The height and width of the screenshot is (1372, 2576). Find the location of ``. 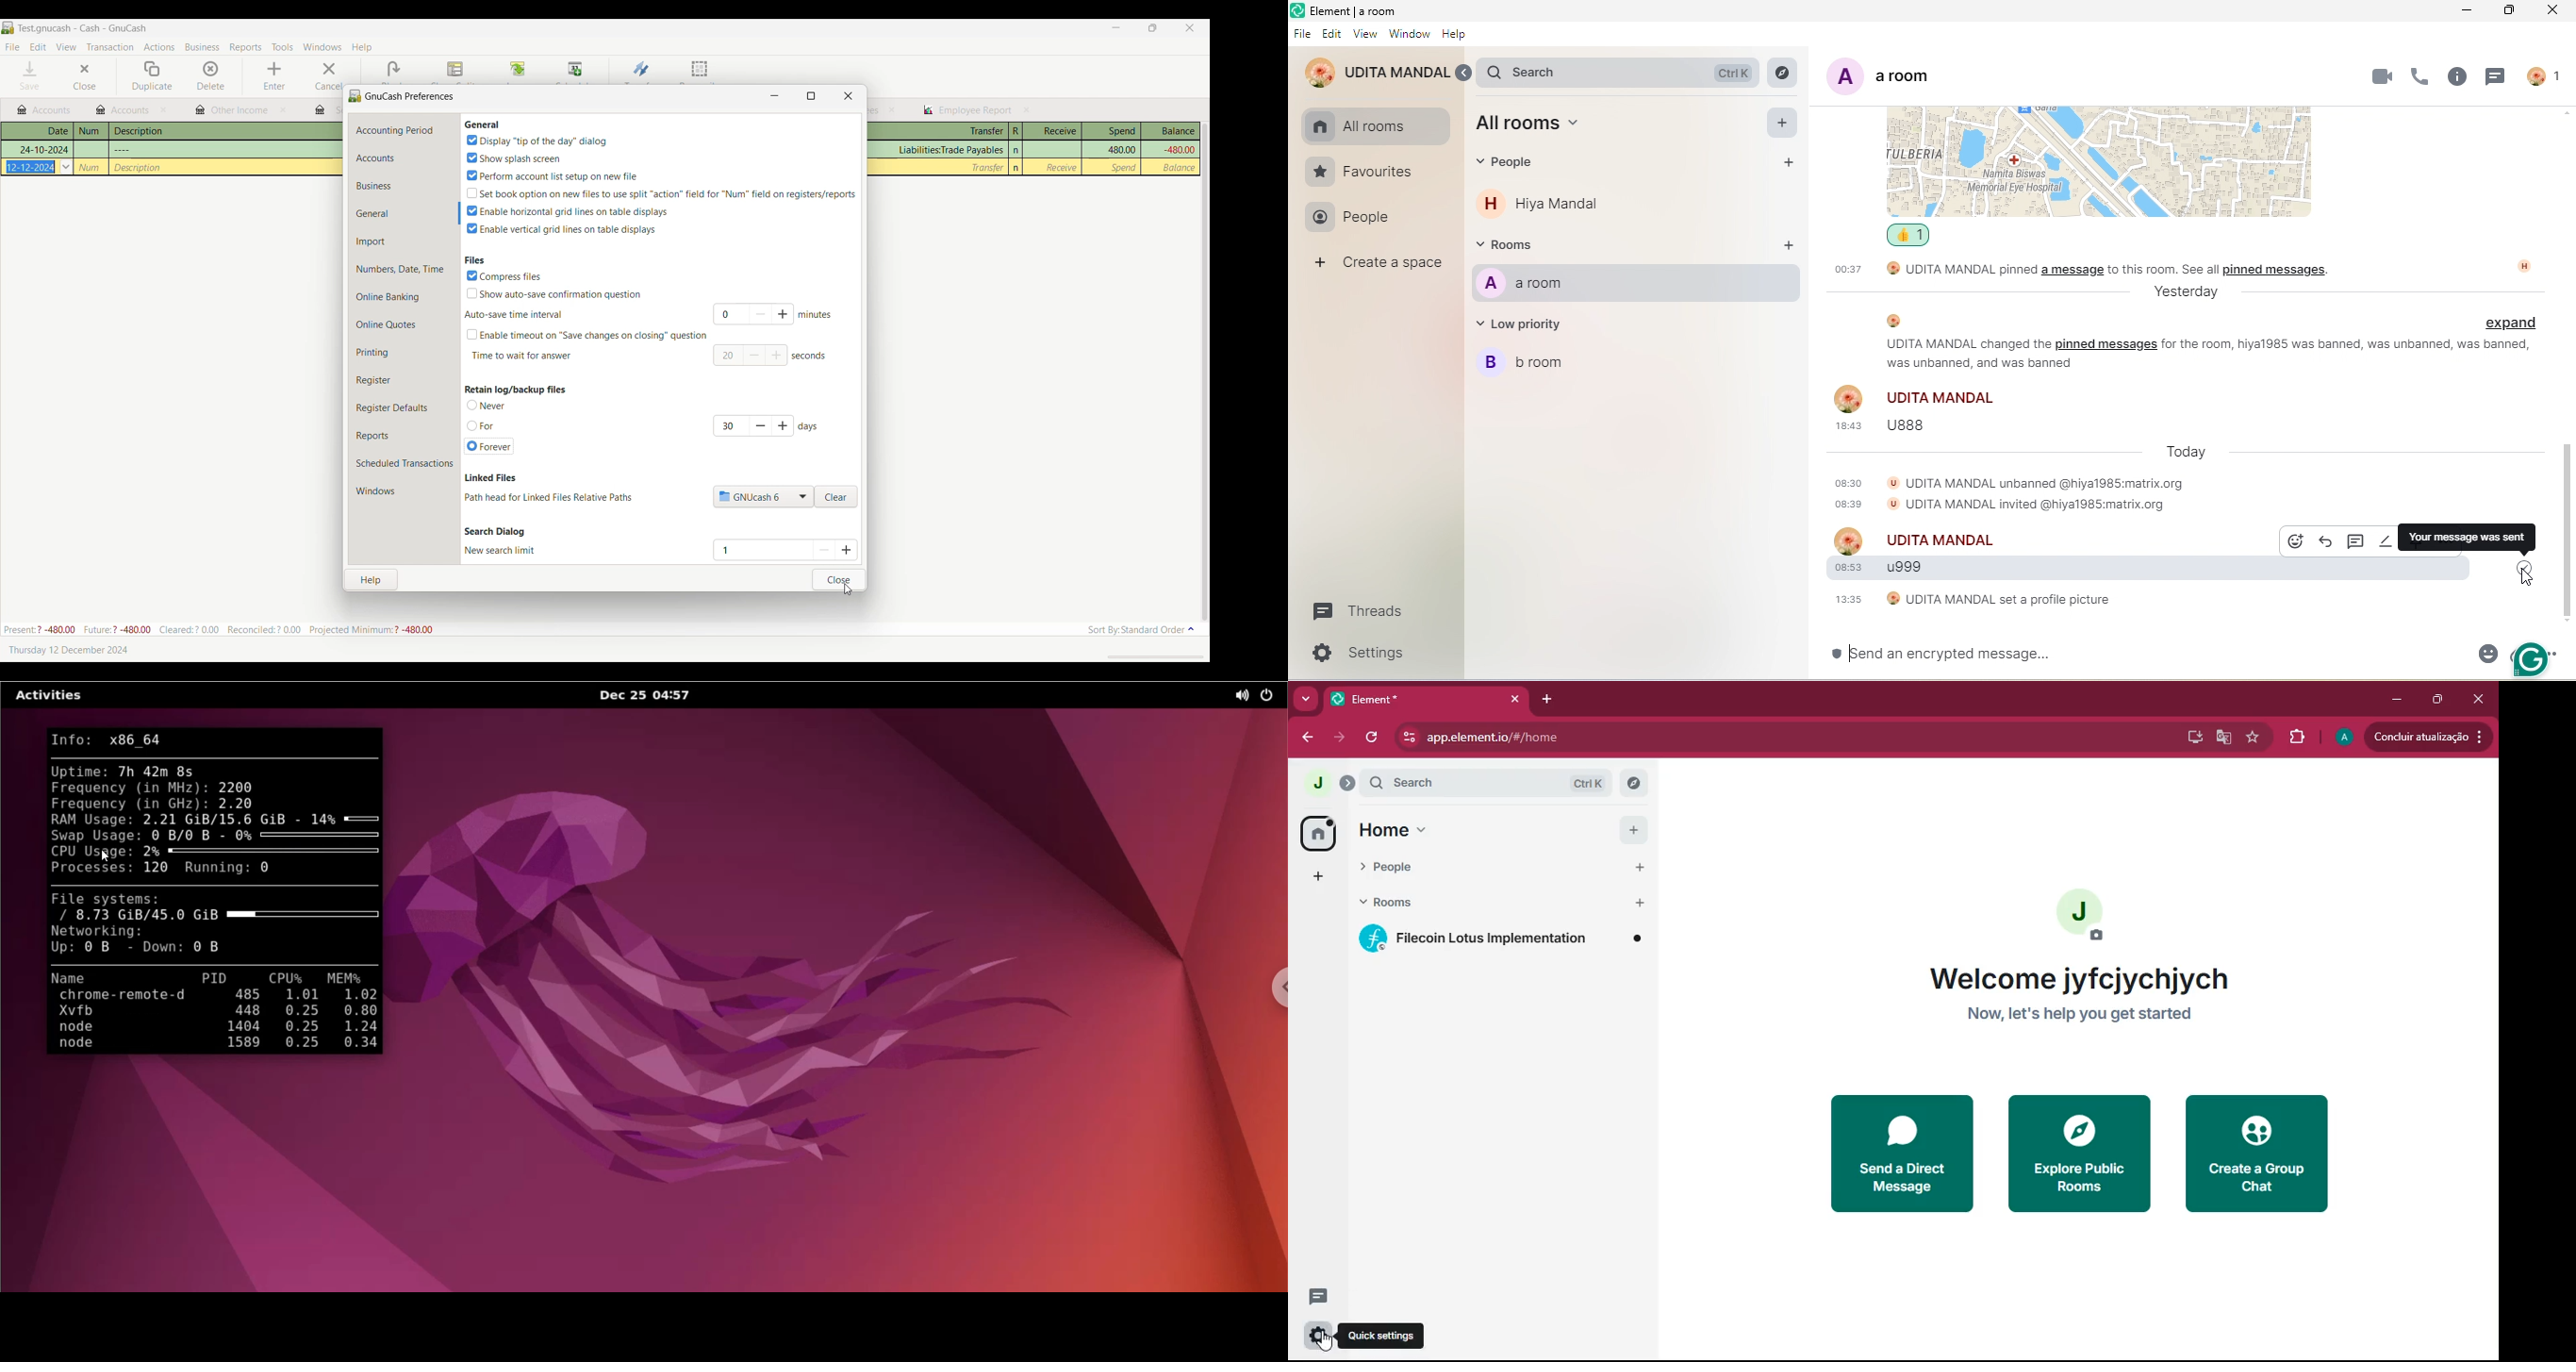

 is located at coordinates (522, 356).